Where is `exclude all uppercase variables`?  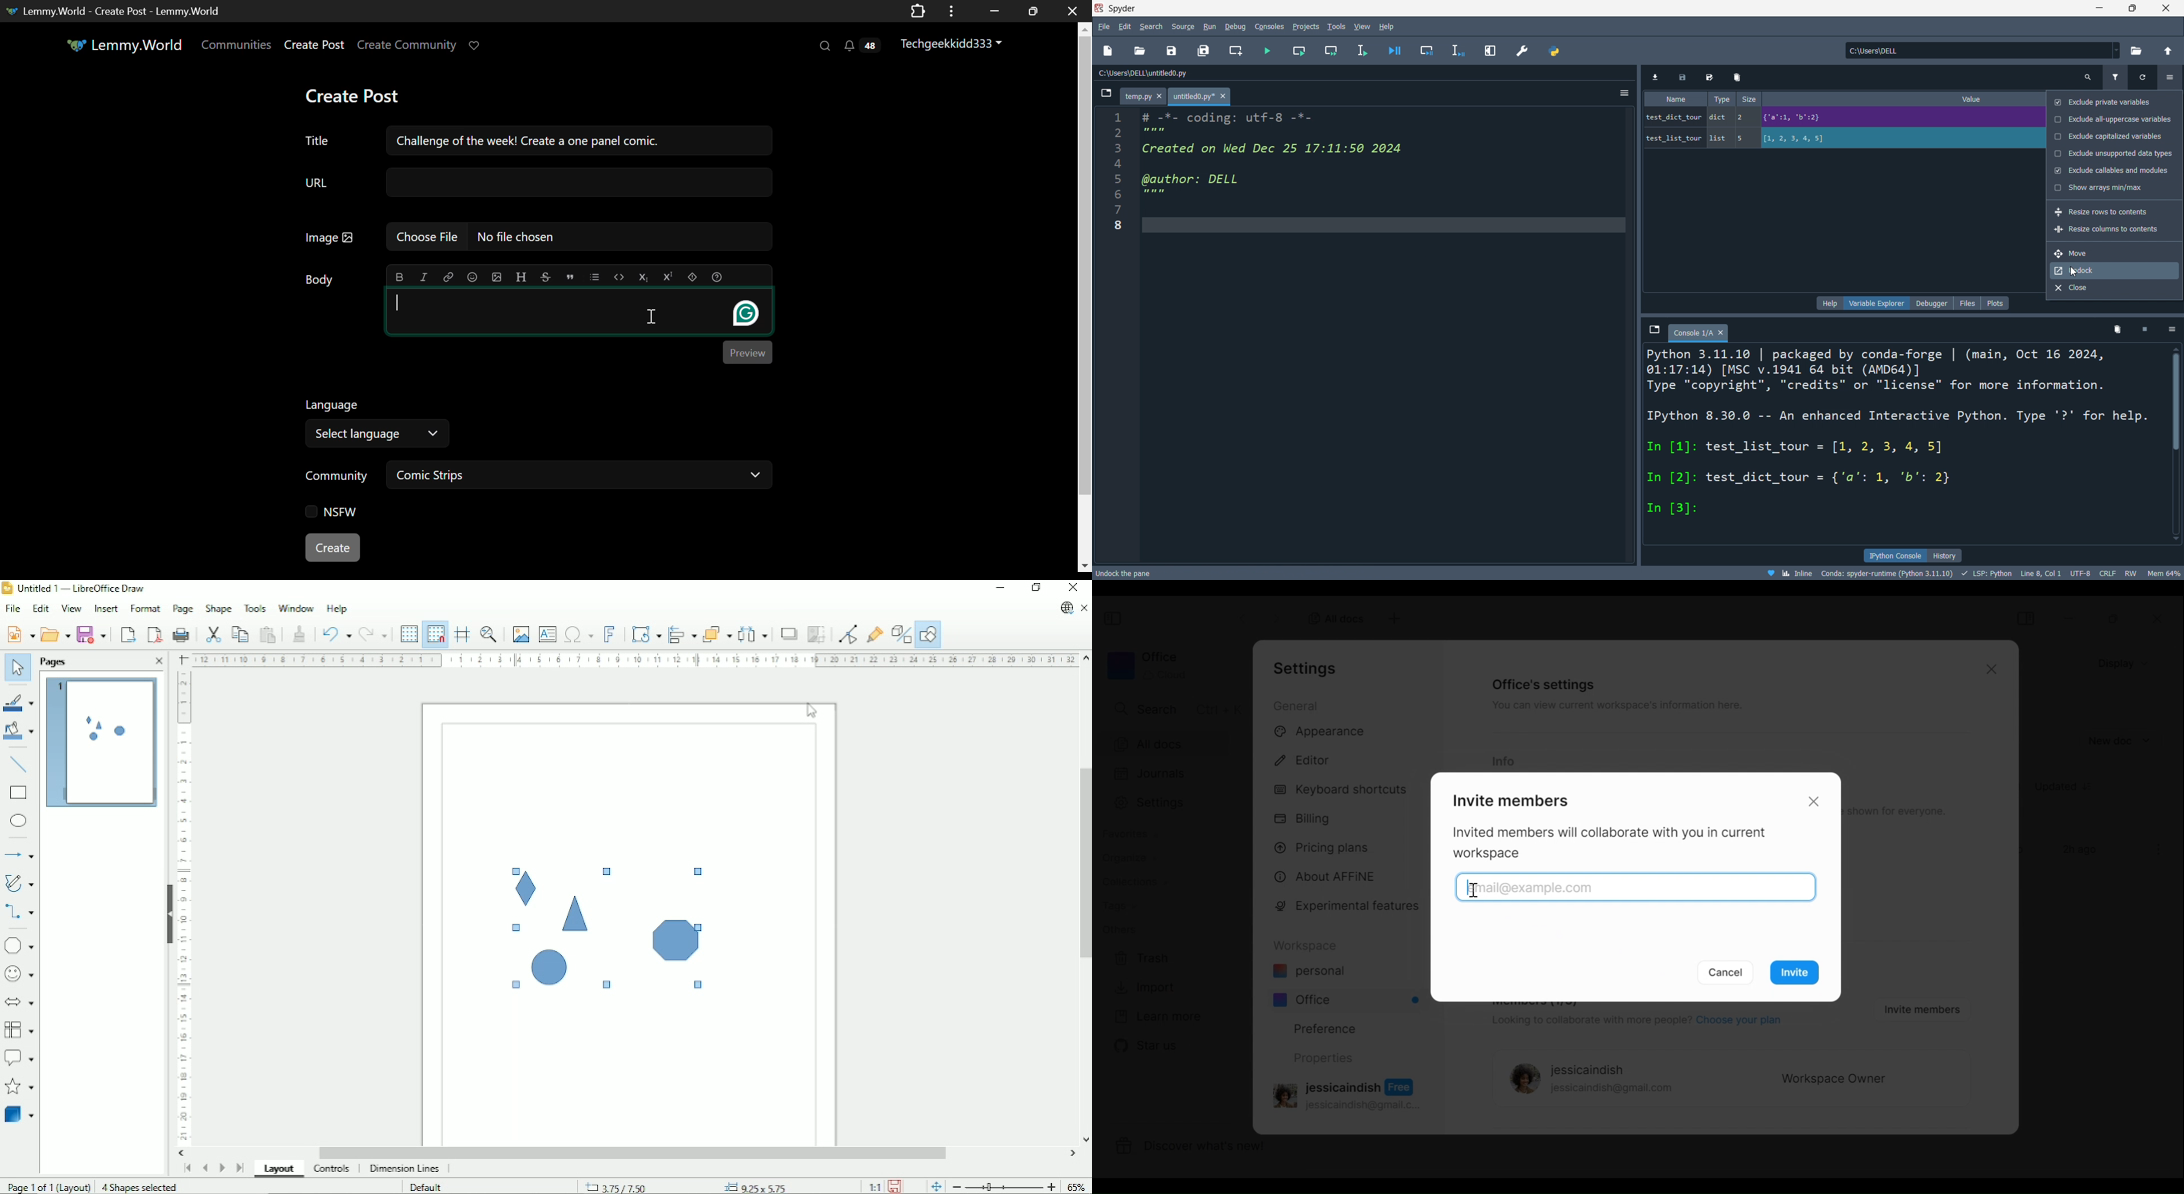
exclude all uppercase variables is located at coordinates (2114, 121).